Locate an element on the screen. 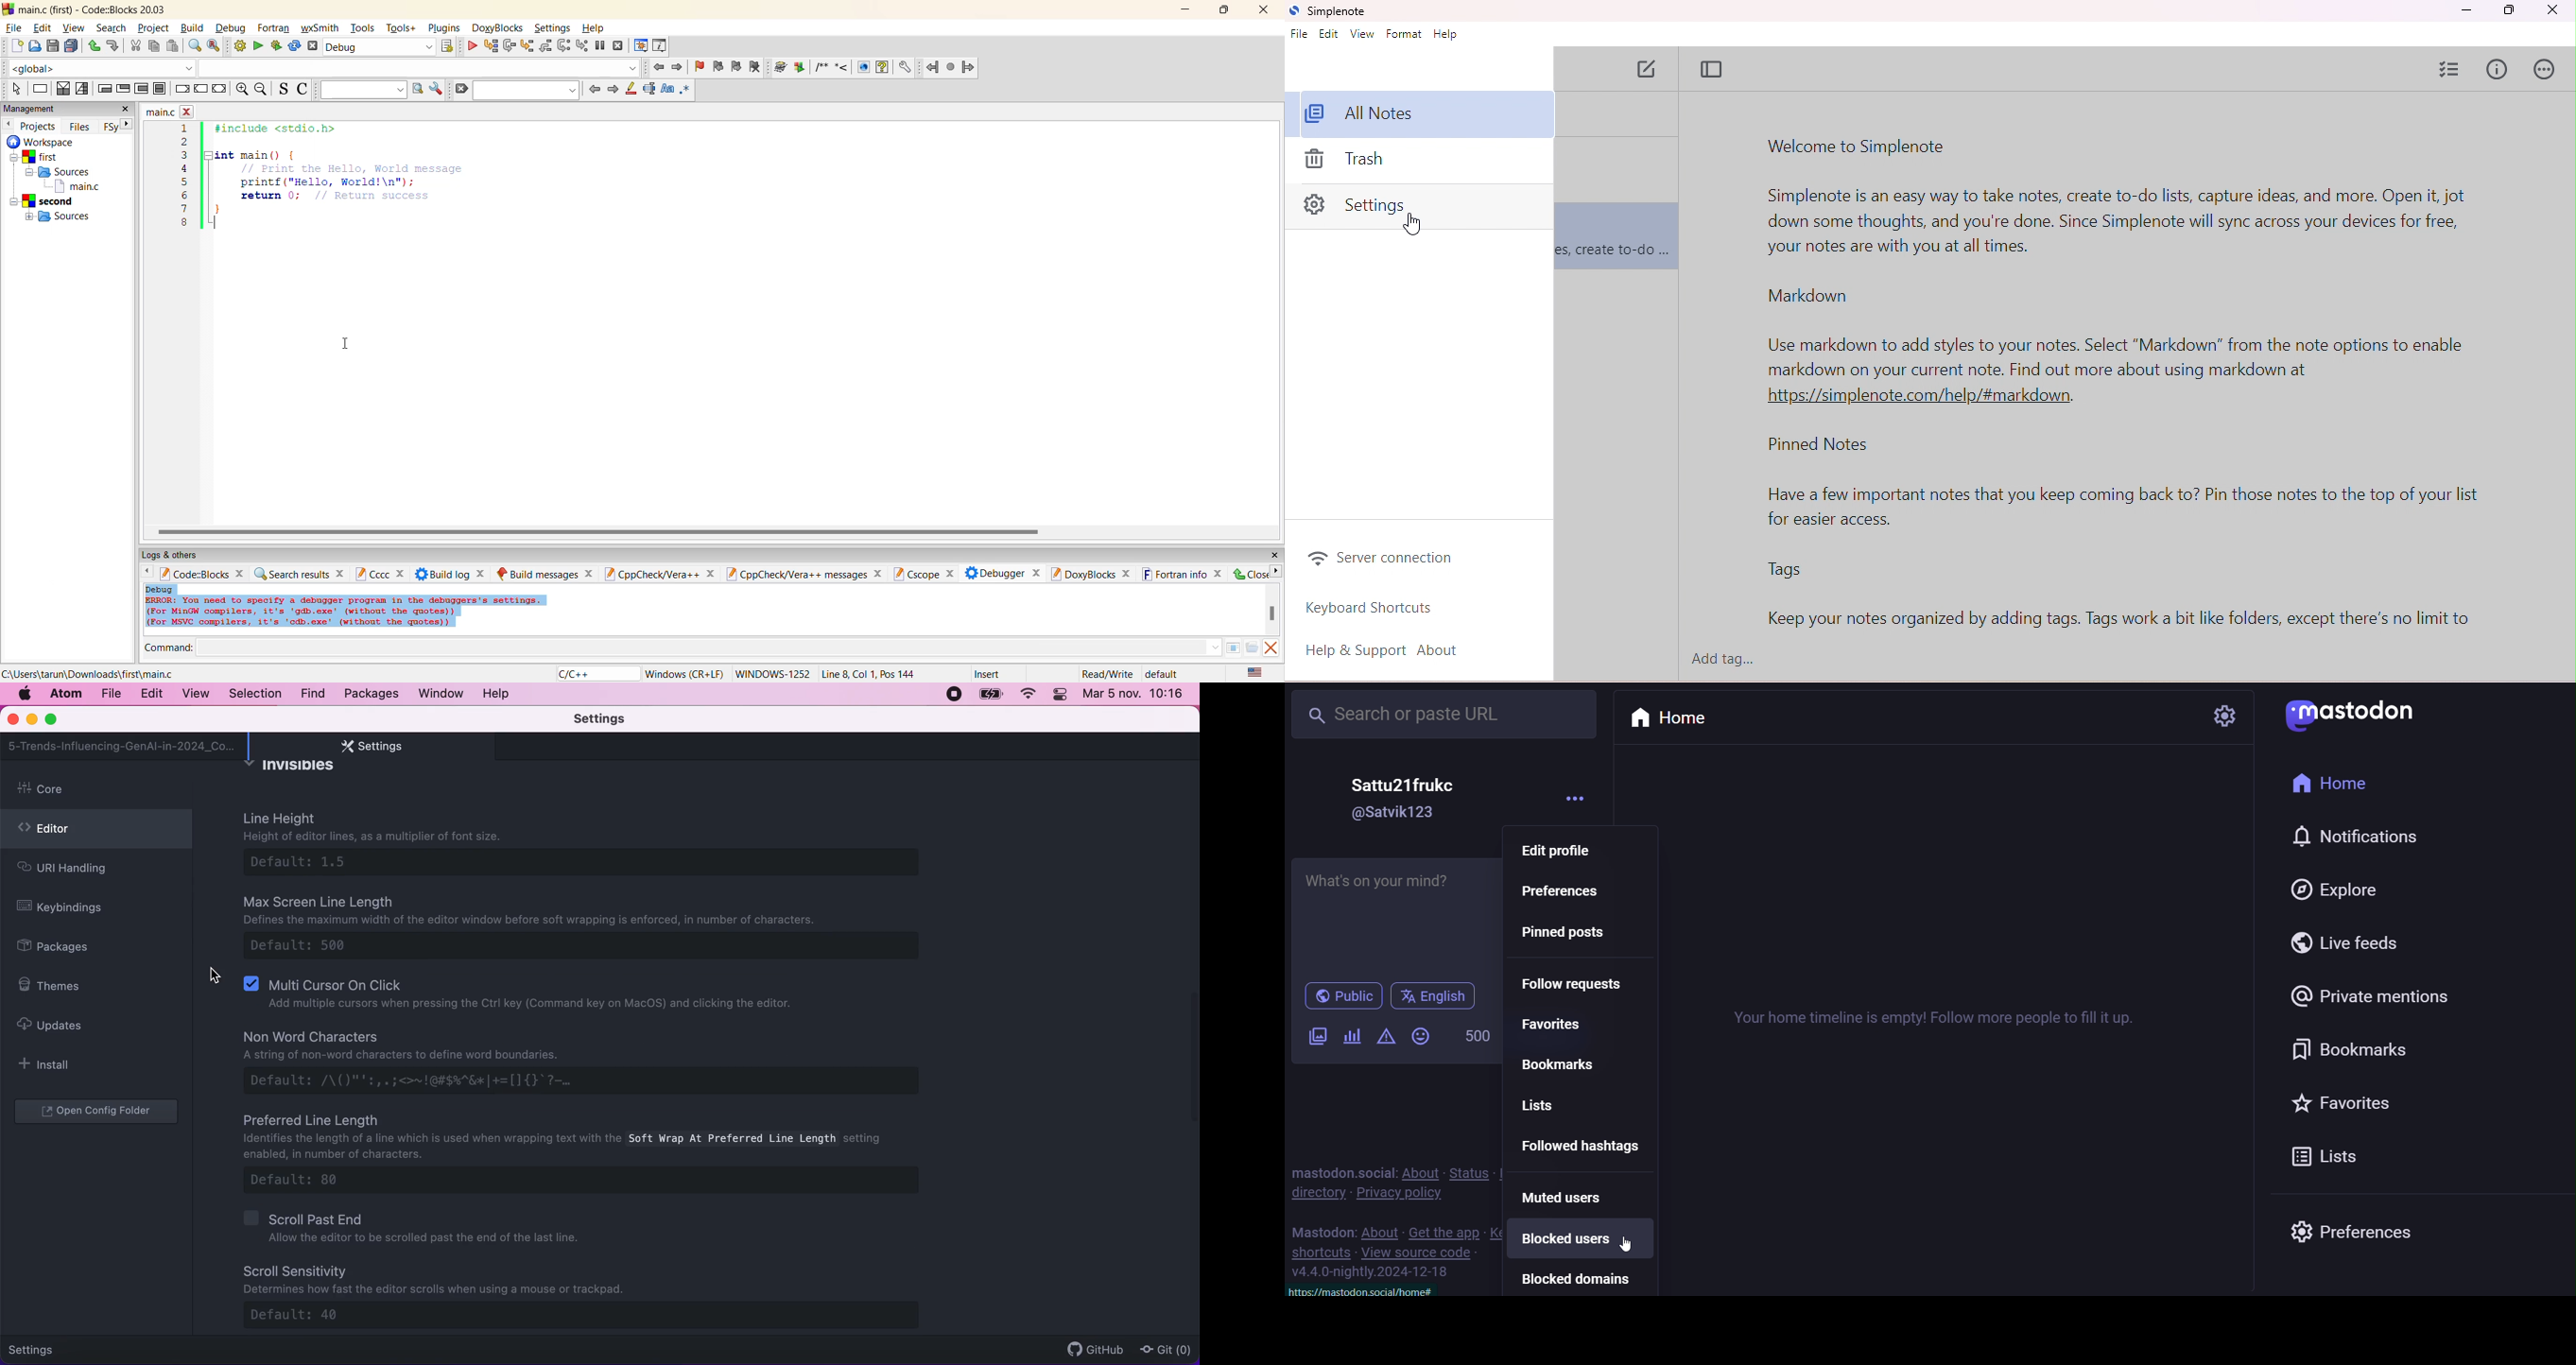  view is located at coordinates (74, 27).